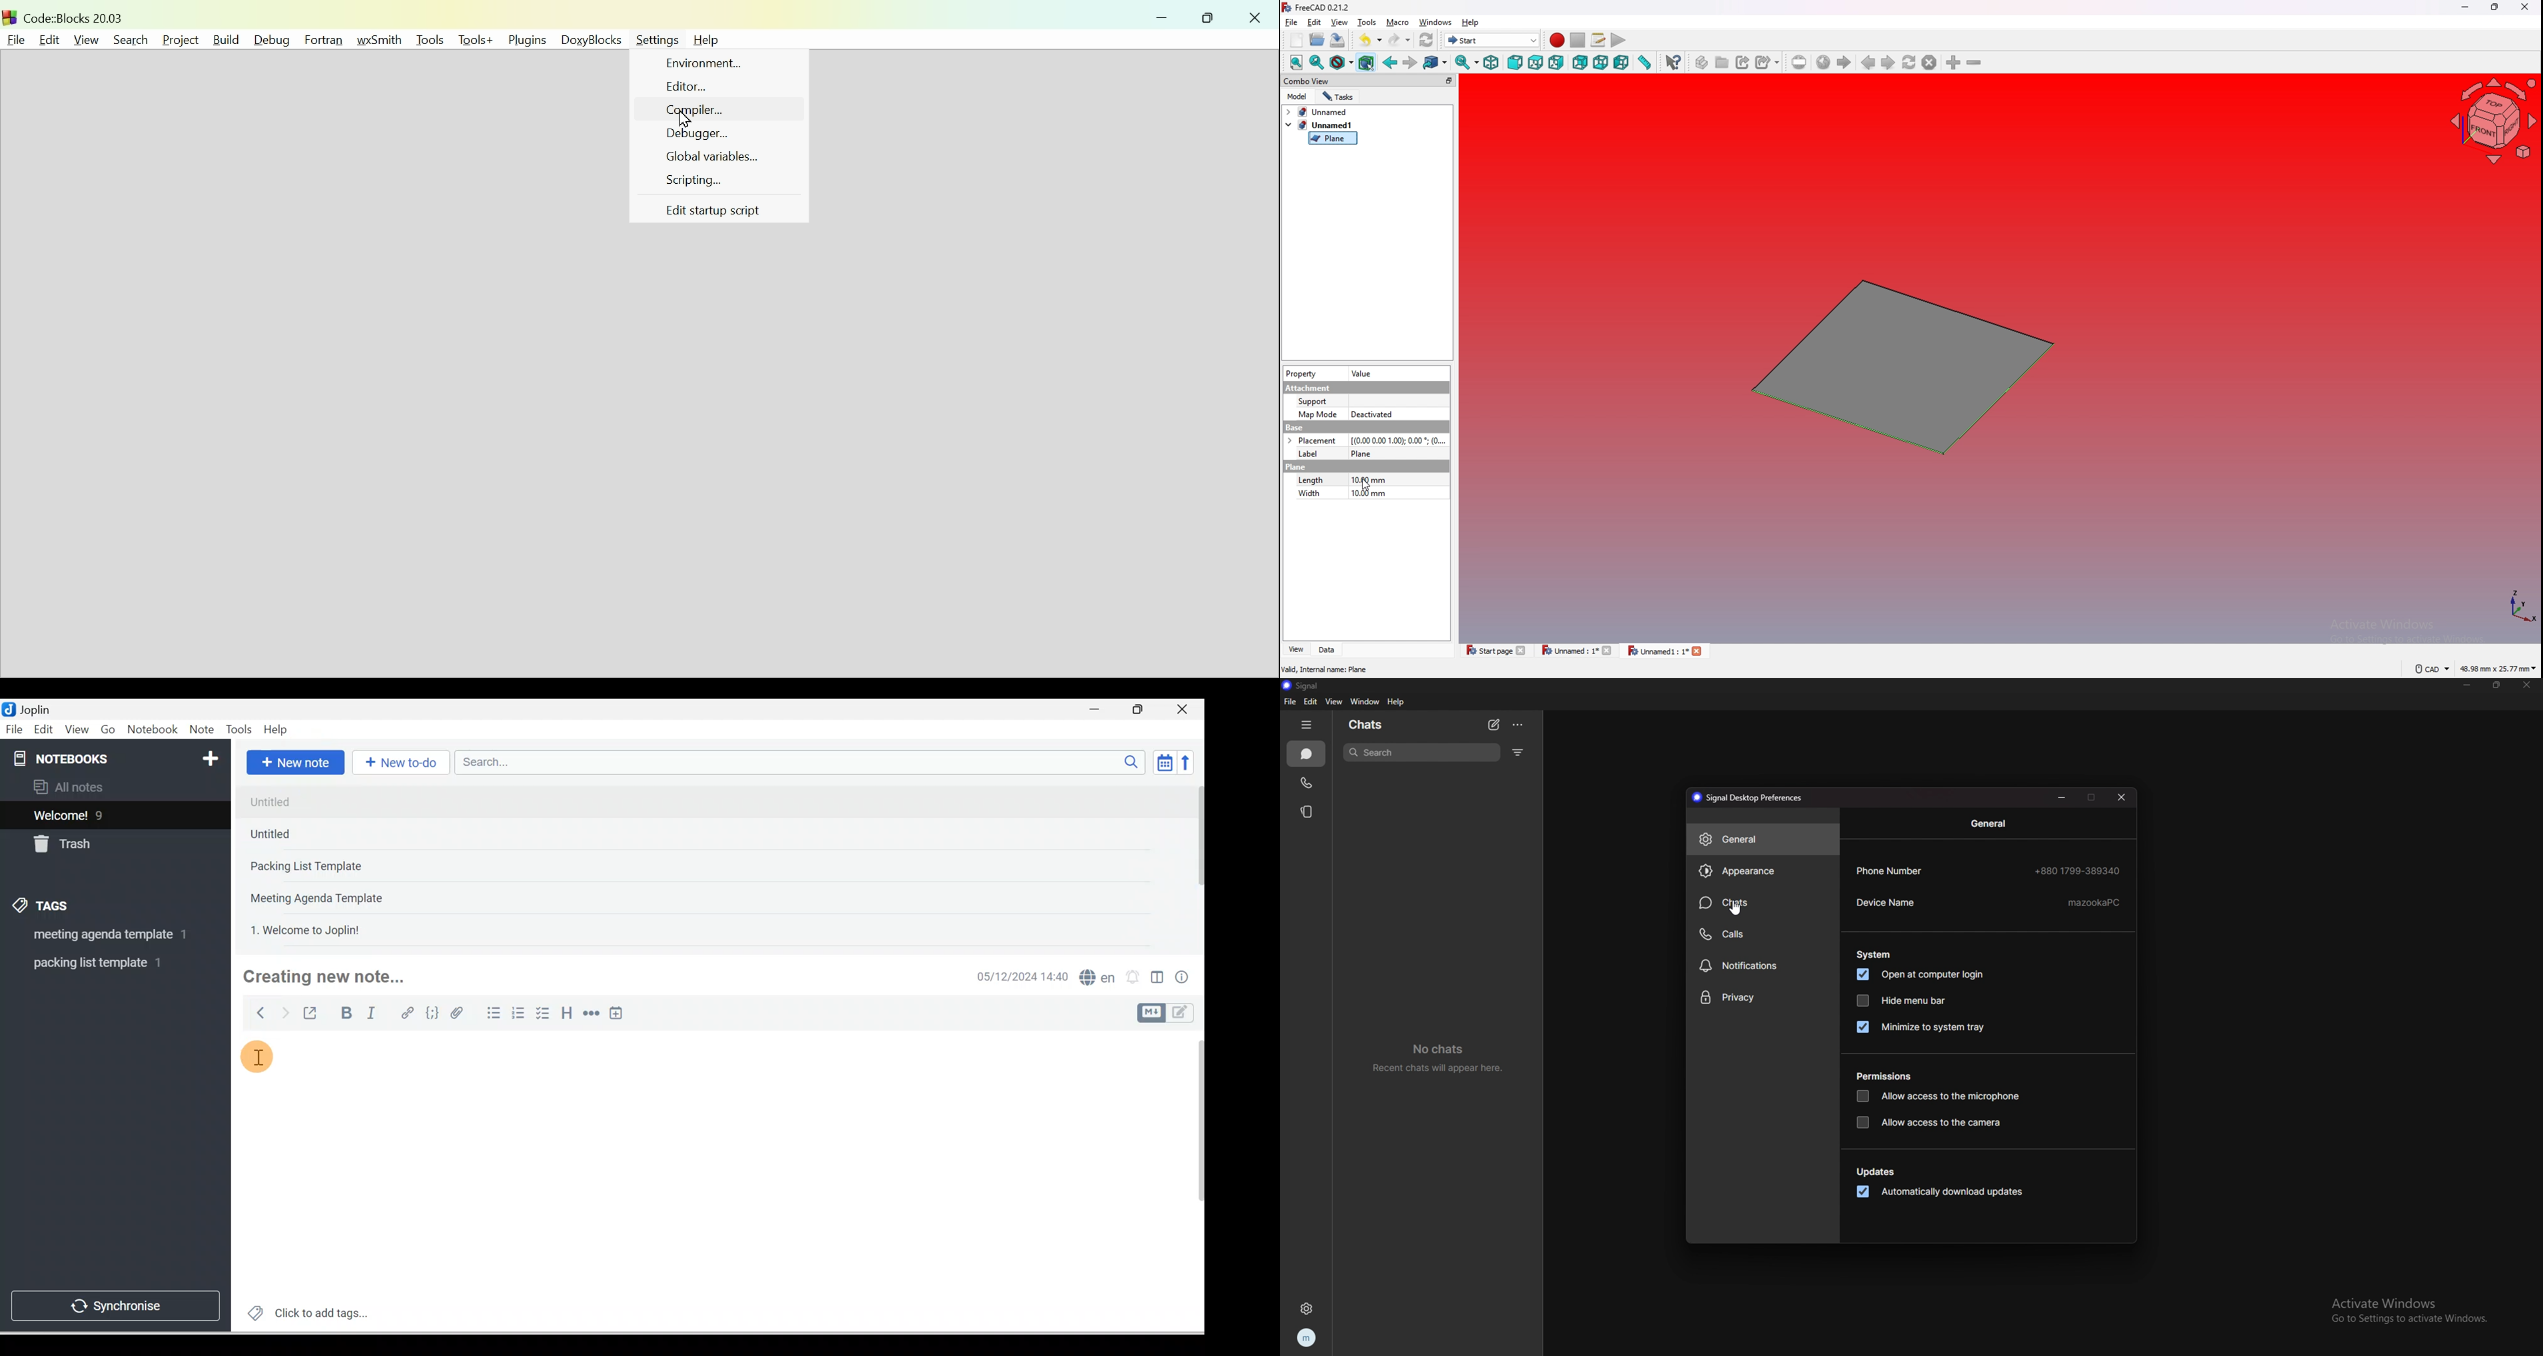  What do you see at coordinates (1877, 1173) in the screenshot?
I see `updates` at bounding box center [1877, 1173].